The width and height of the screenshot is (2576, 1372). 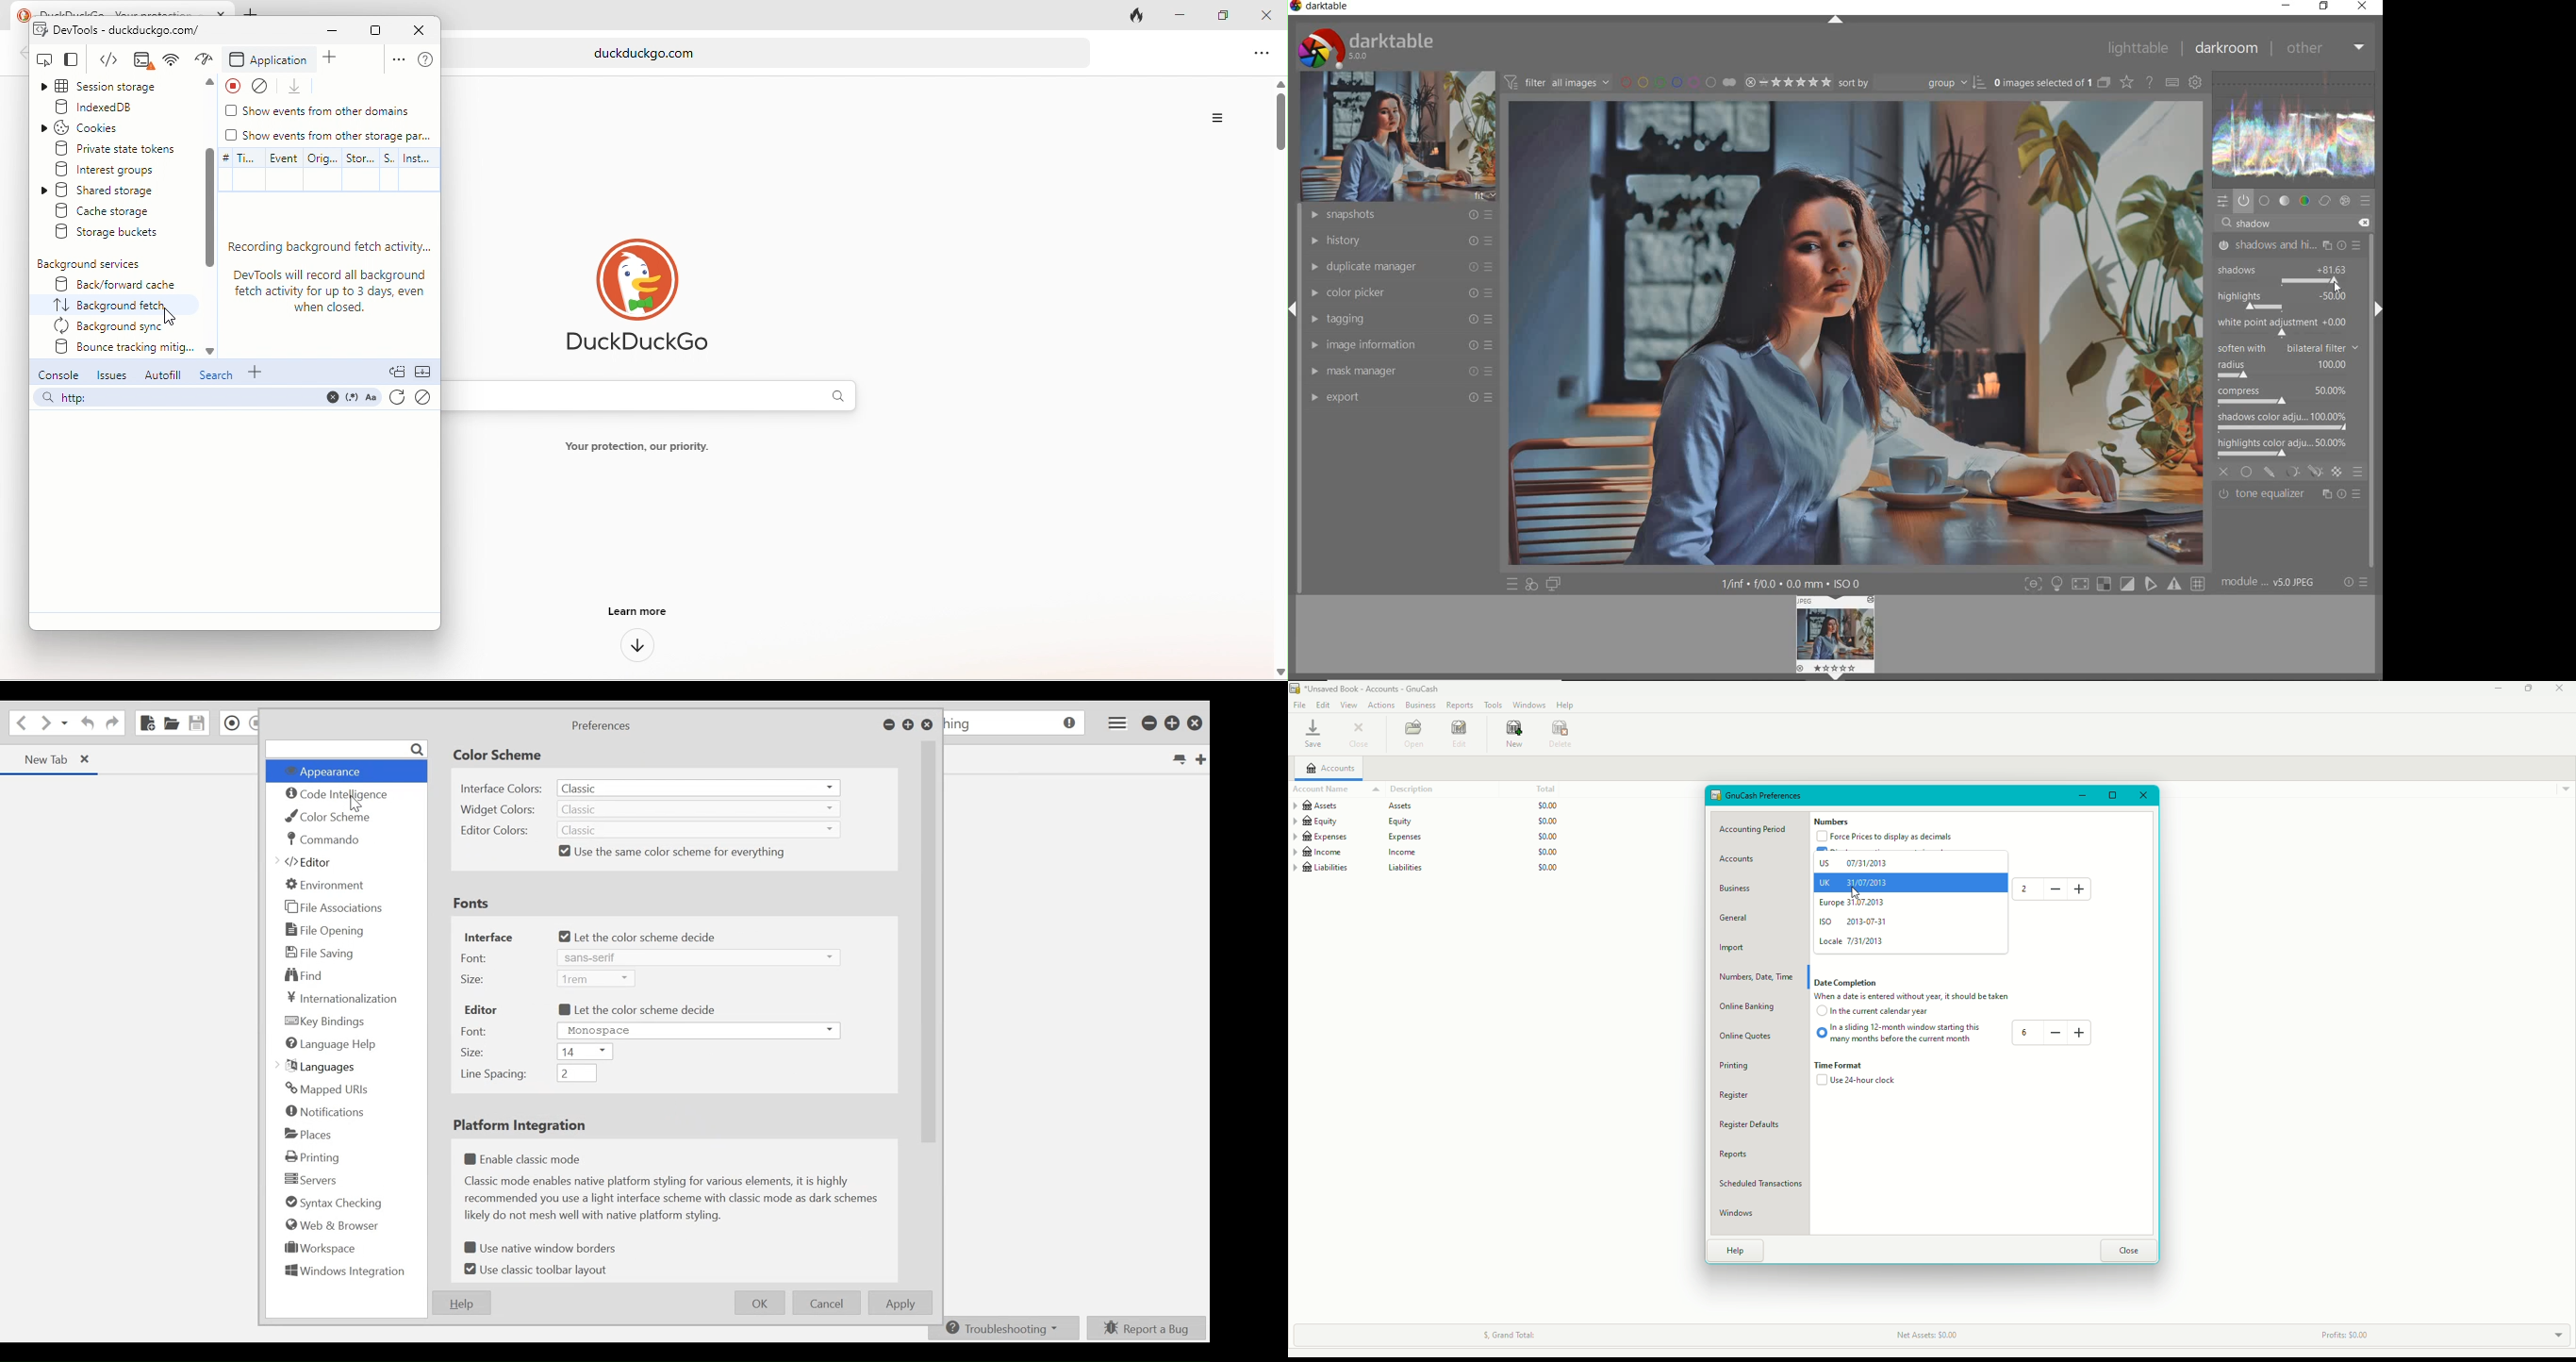 I want to click on elements, so click(x=140, y=61).